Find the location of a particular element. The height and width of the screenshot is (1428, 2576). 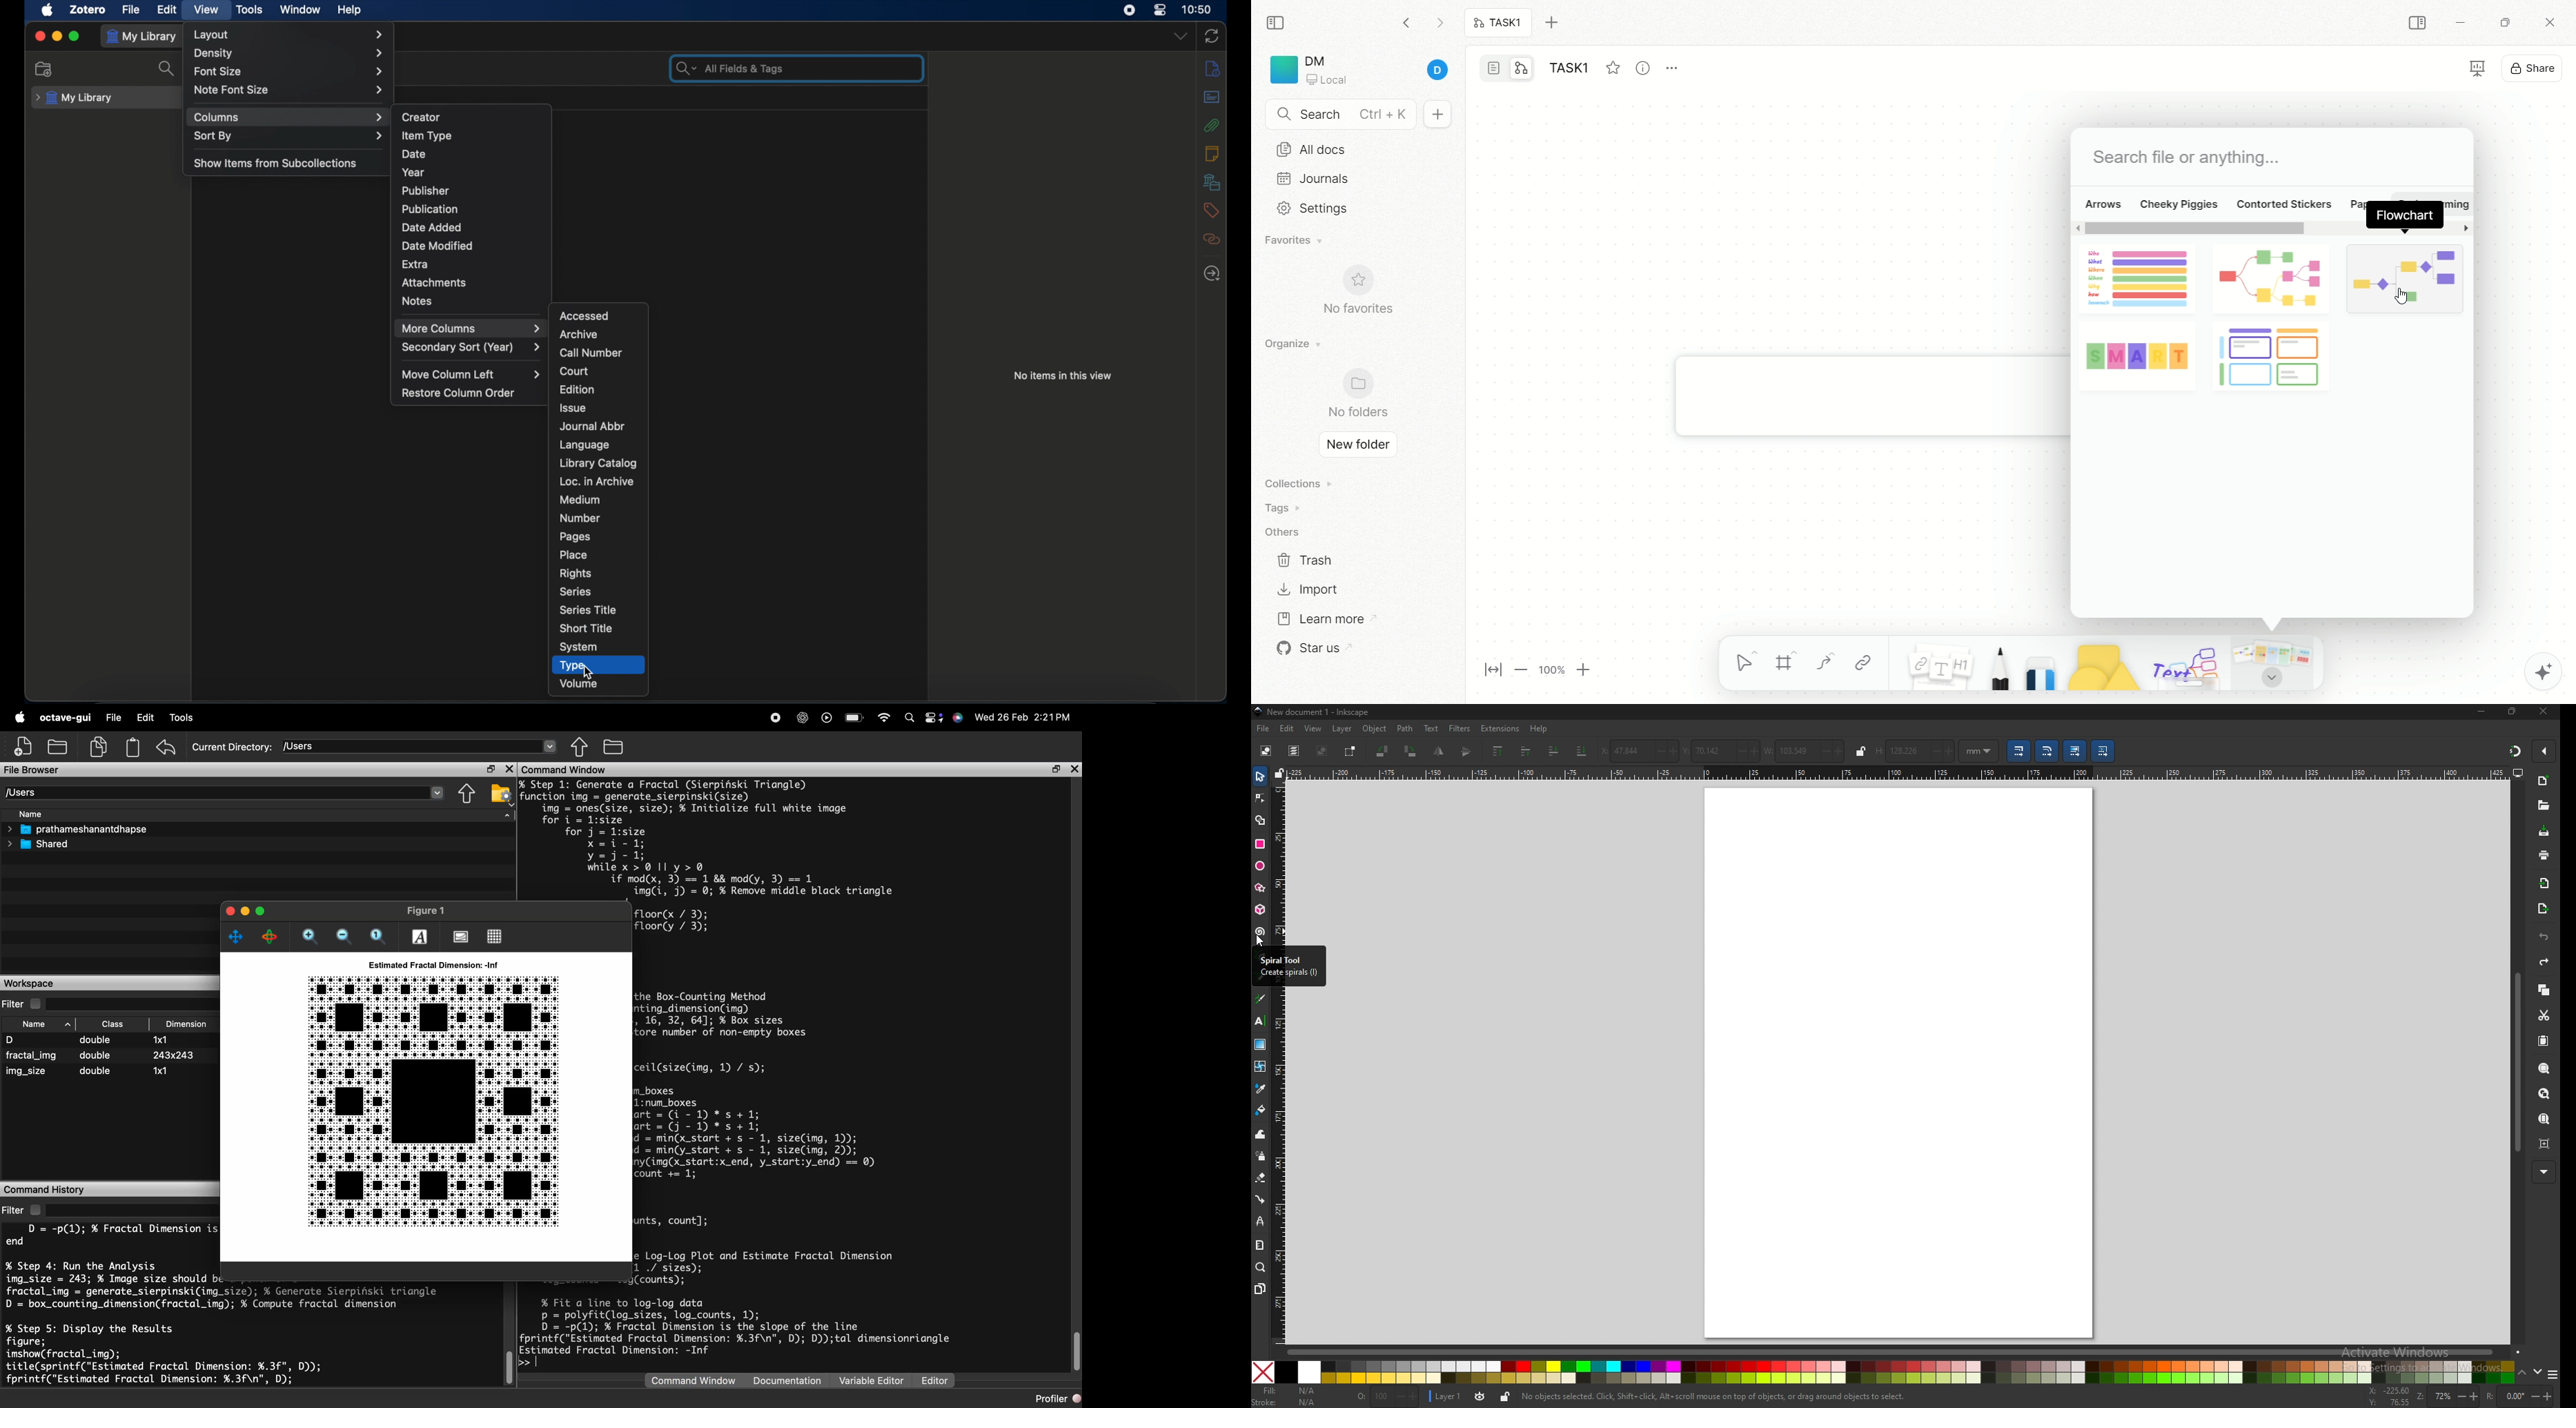

info is located at coordinates (1212, 68).